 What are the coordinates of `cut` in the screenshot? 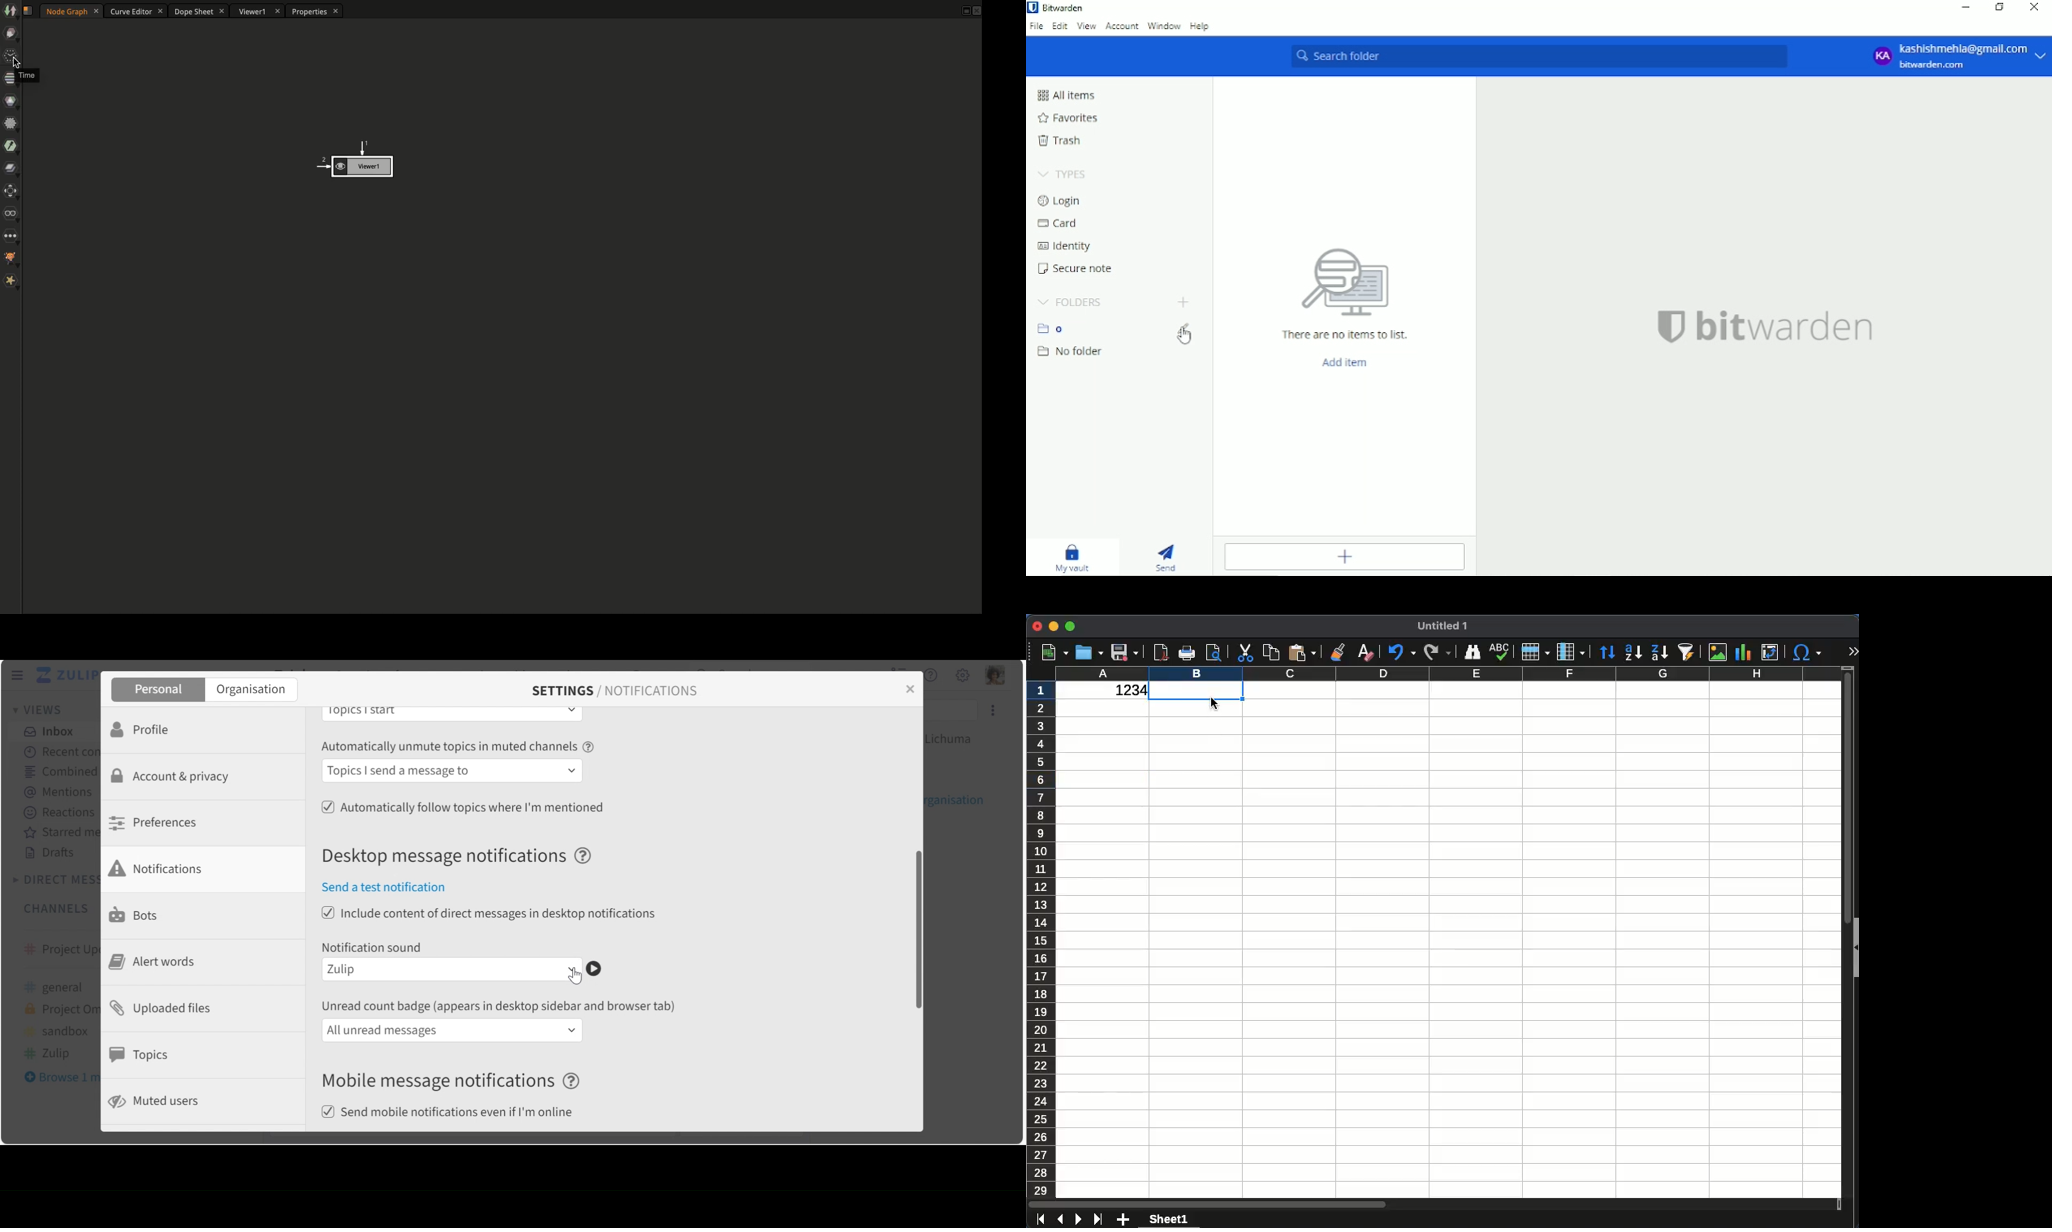 It's located at (1244, 653).